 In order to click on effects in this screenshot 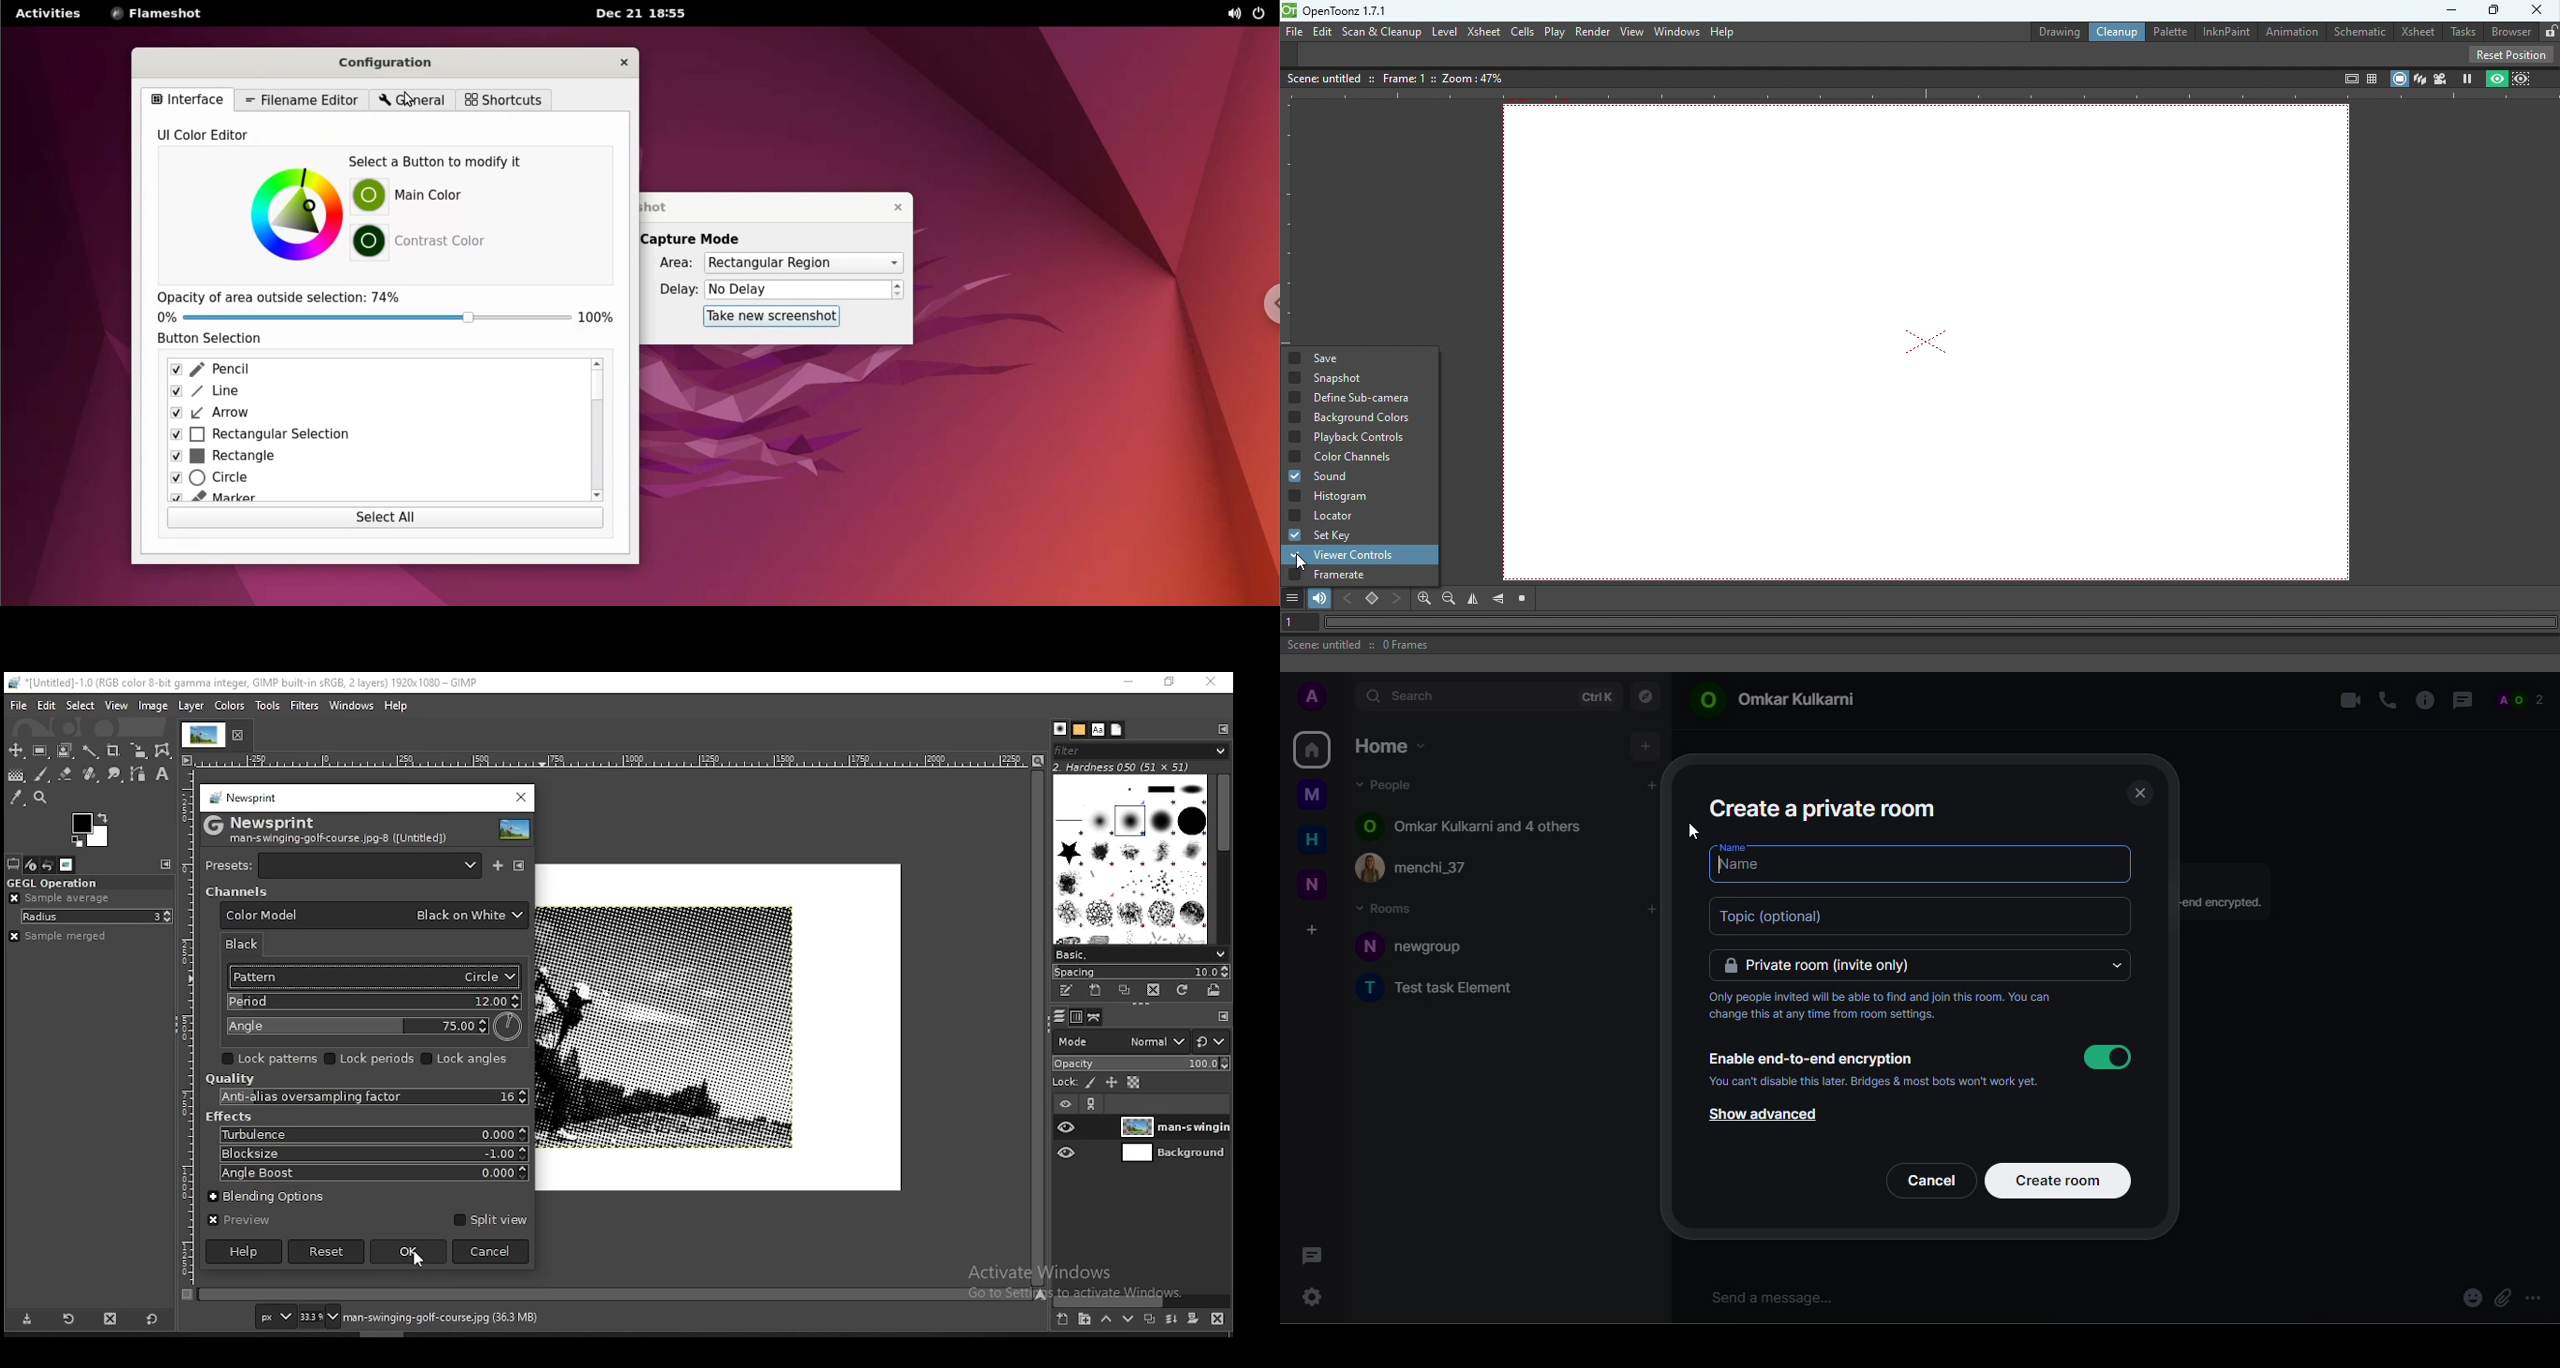, I will do `click(229, 1117)`.